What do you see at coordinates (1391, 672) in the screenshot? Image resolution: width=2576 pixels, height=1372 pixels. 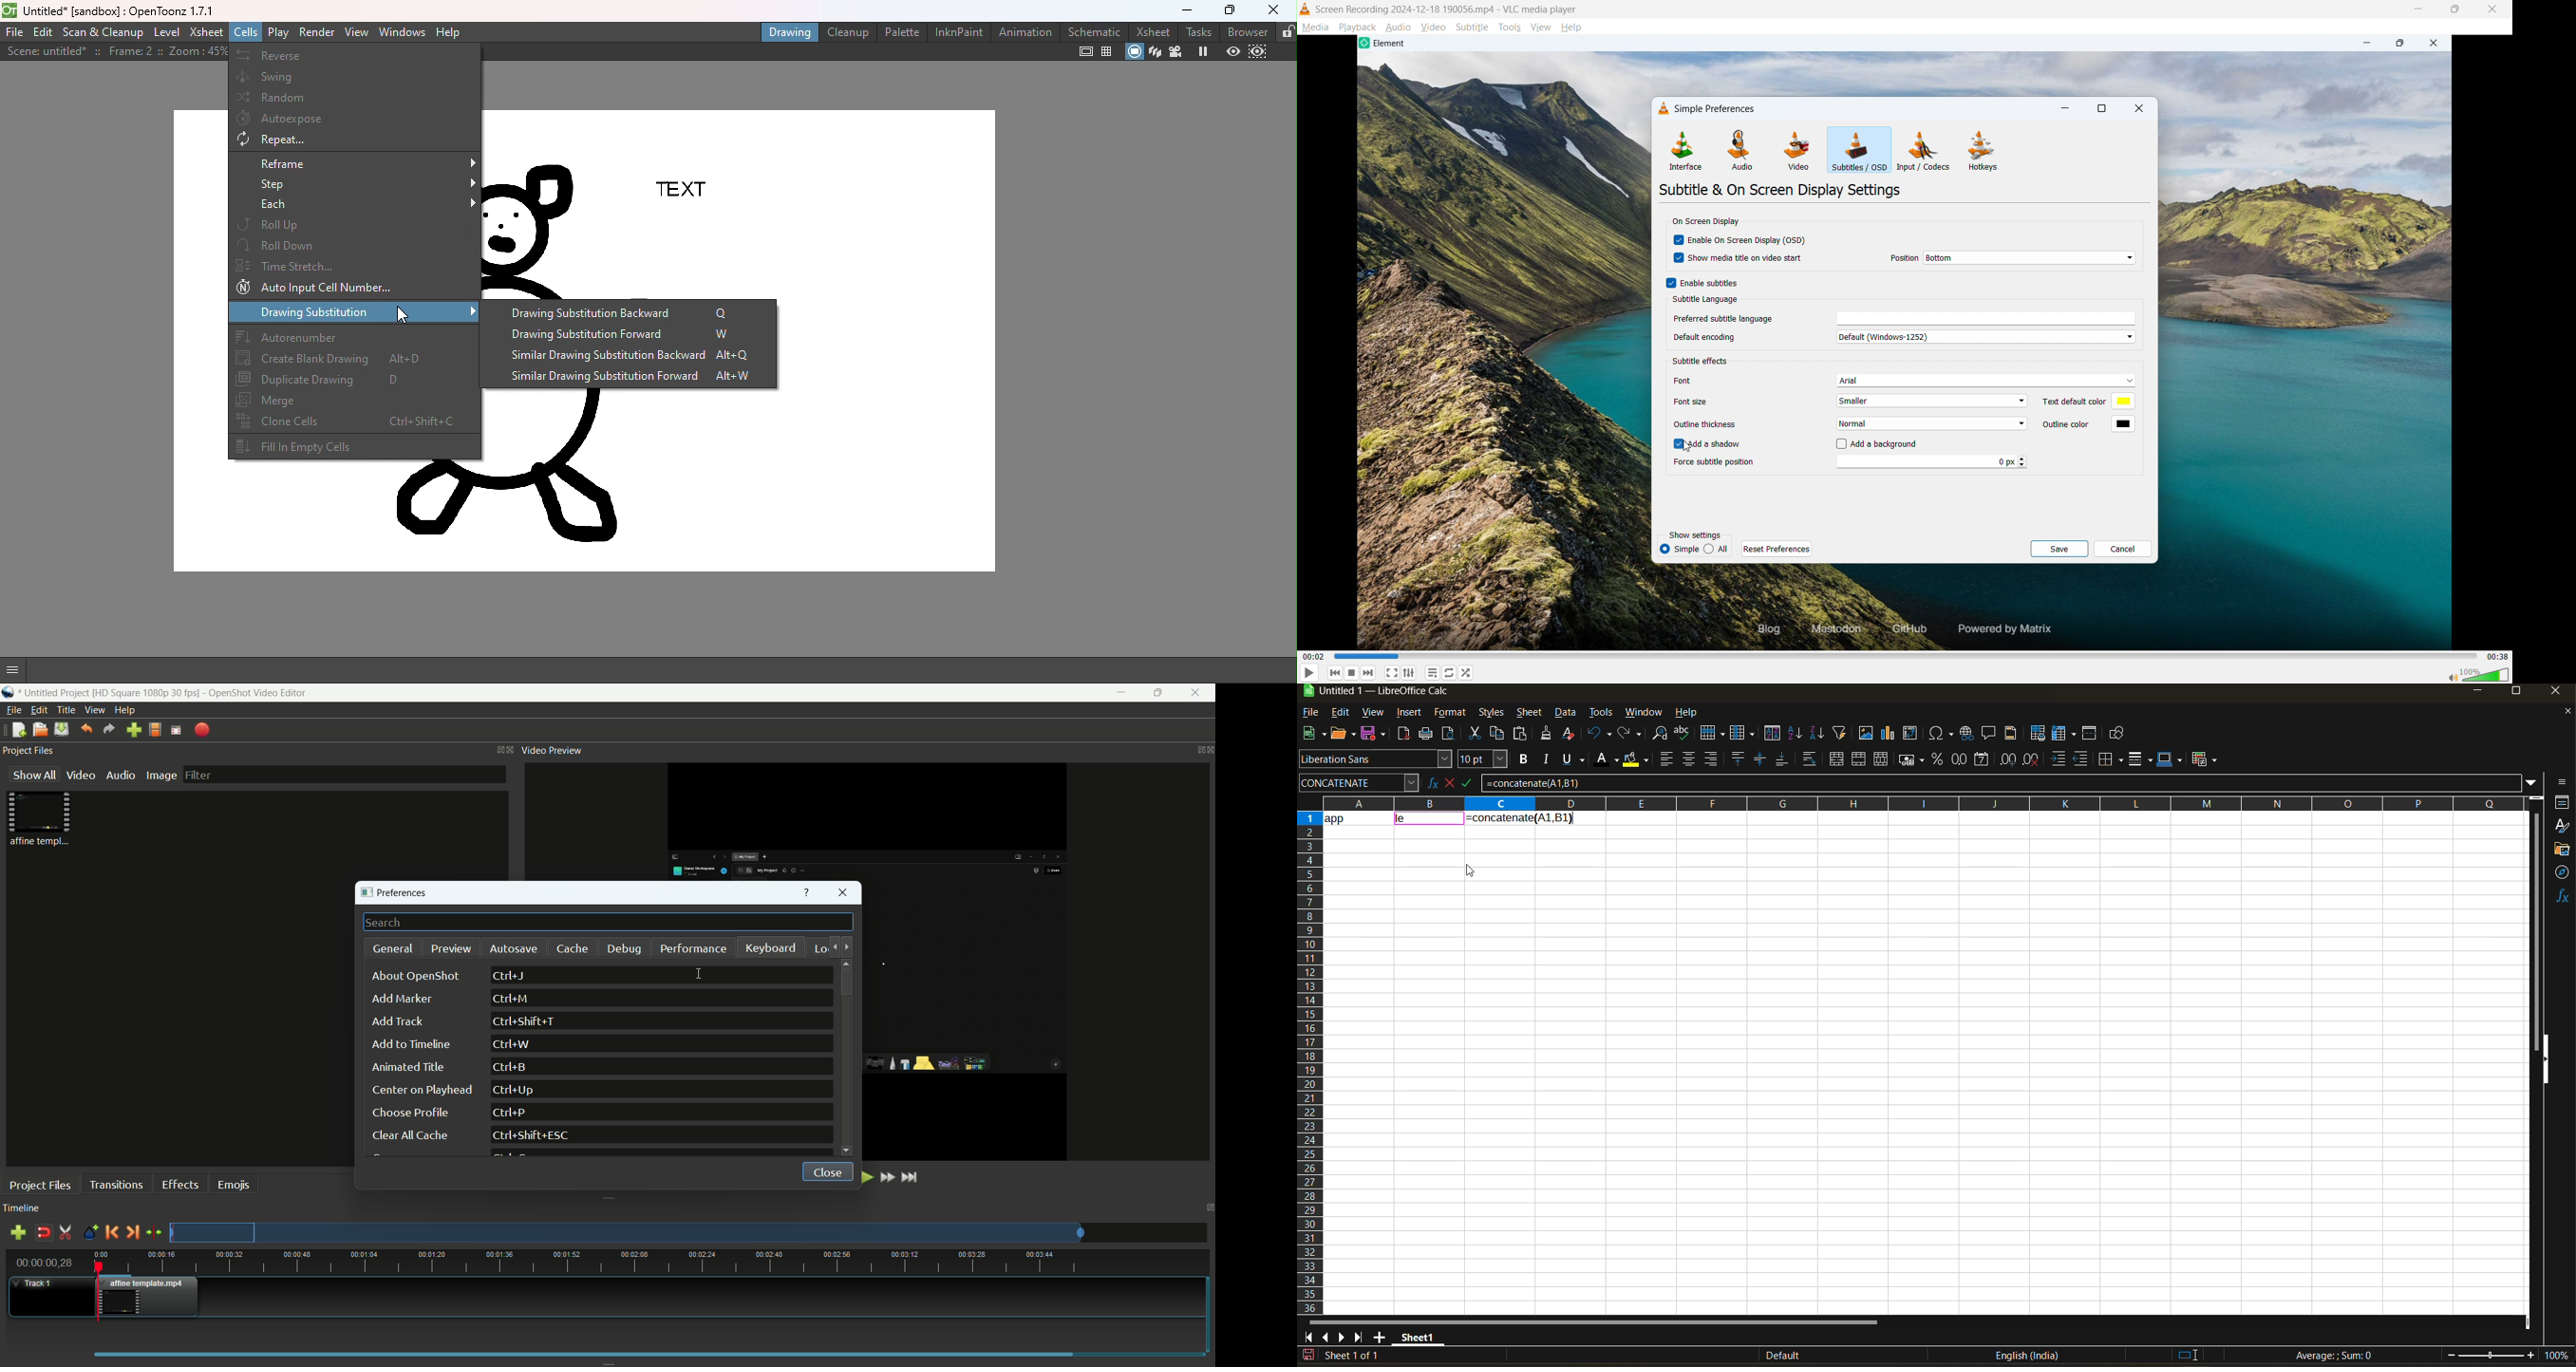 I see `Full screen ` at bounding box center [1391, 672].